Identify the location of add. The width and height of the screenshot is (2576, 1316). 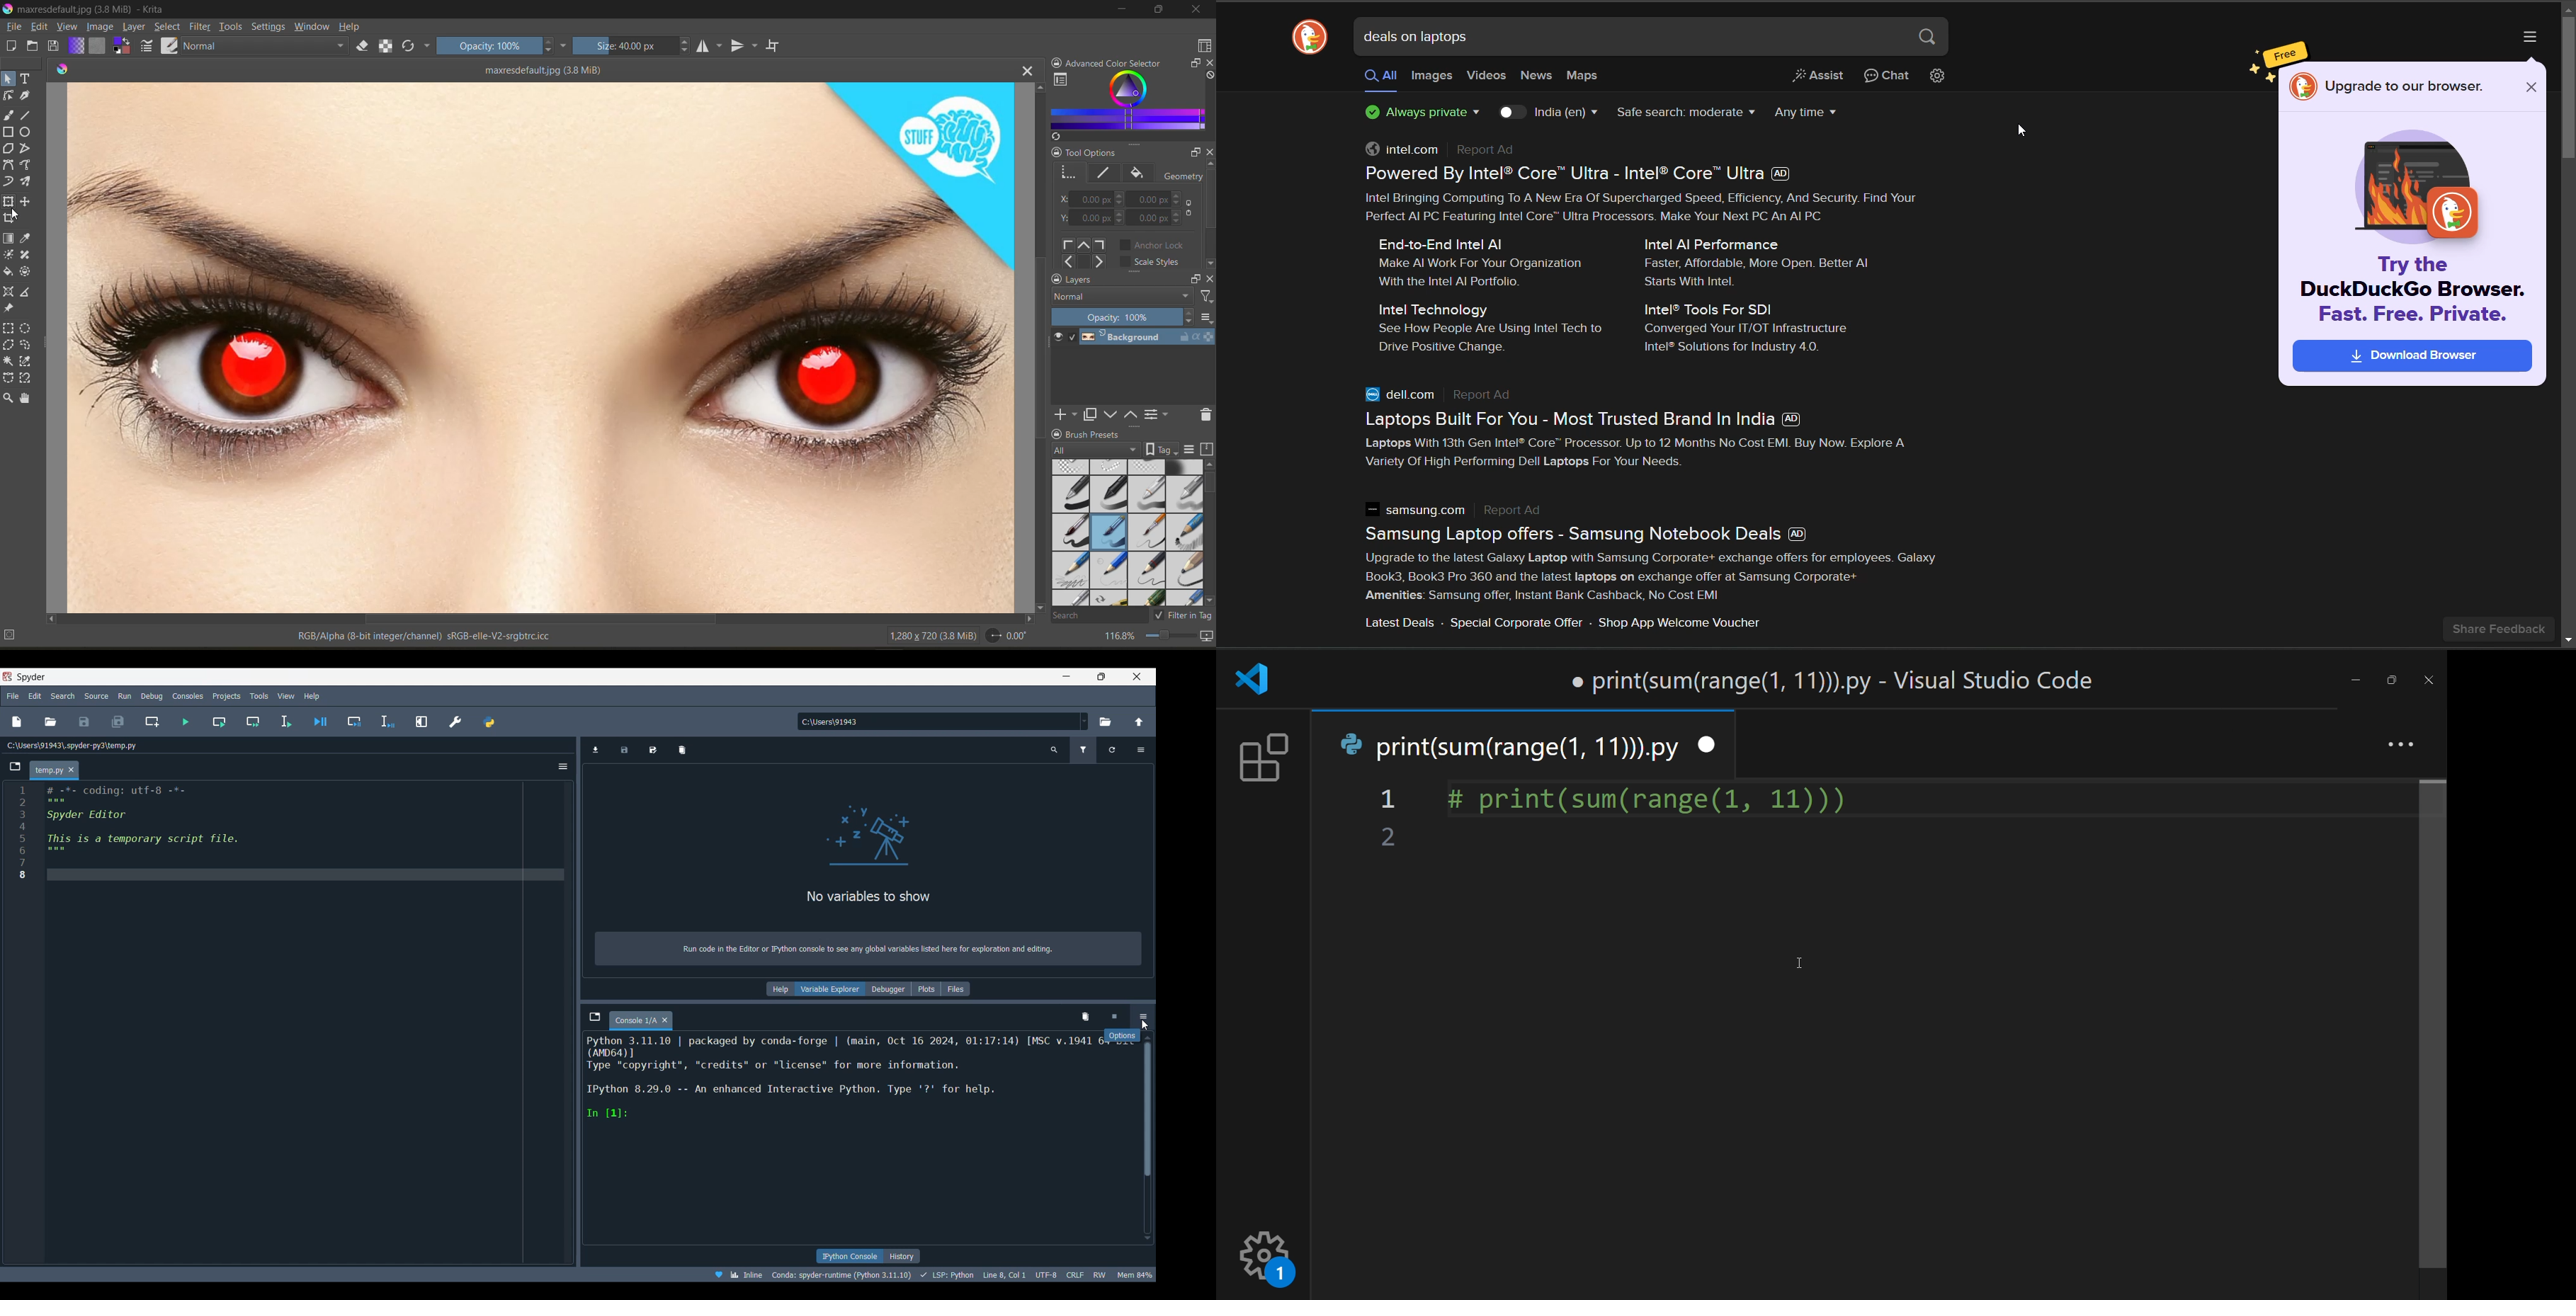
(1063, 415).